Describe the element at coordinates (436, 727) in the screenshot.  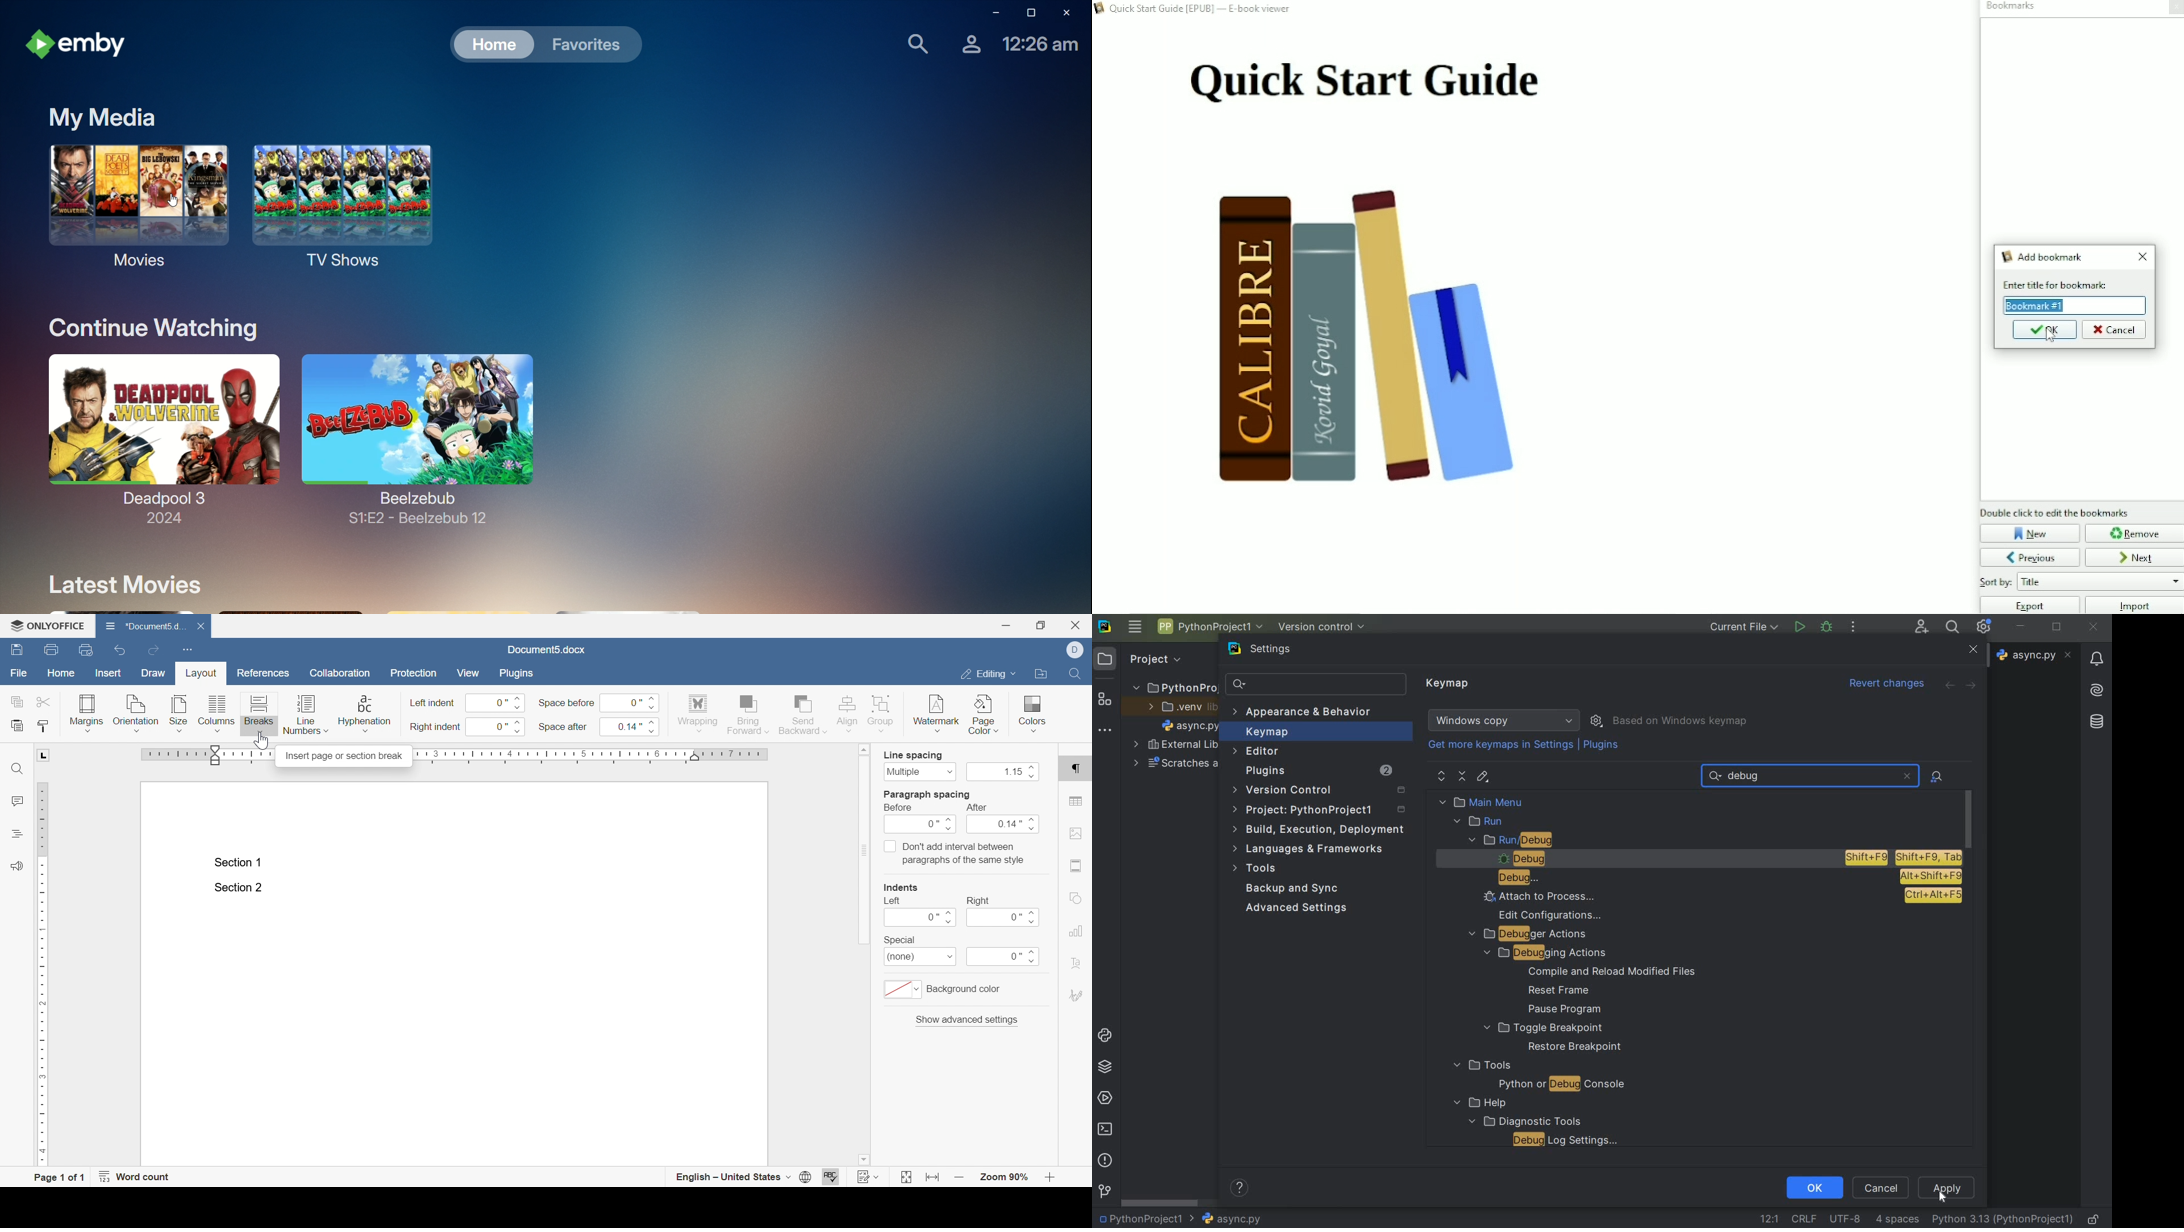
I see `right indent` at that location.